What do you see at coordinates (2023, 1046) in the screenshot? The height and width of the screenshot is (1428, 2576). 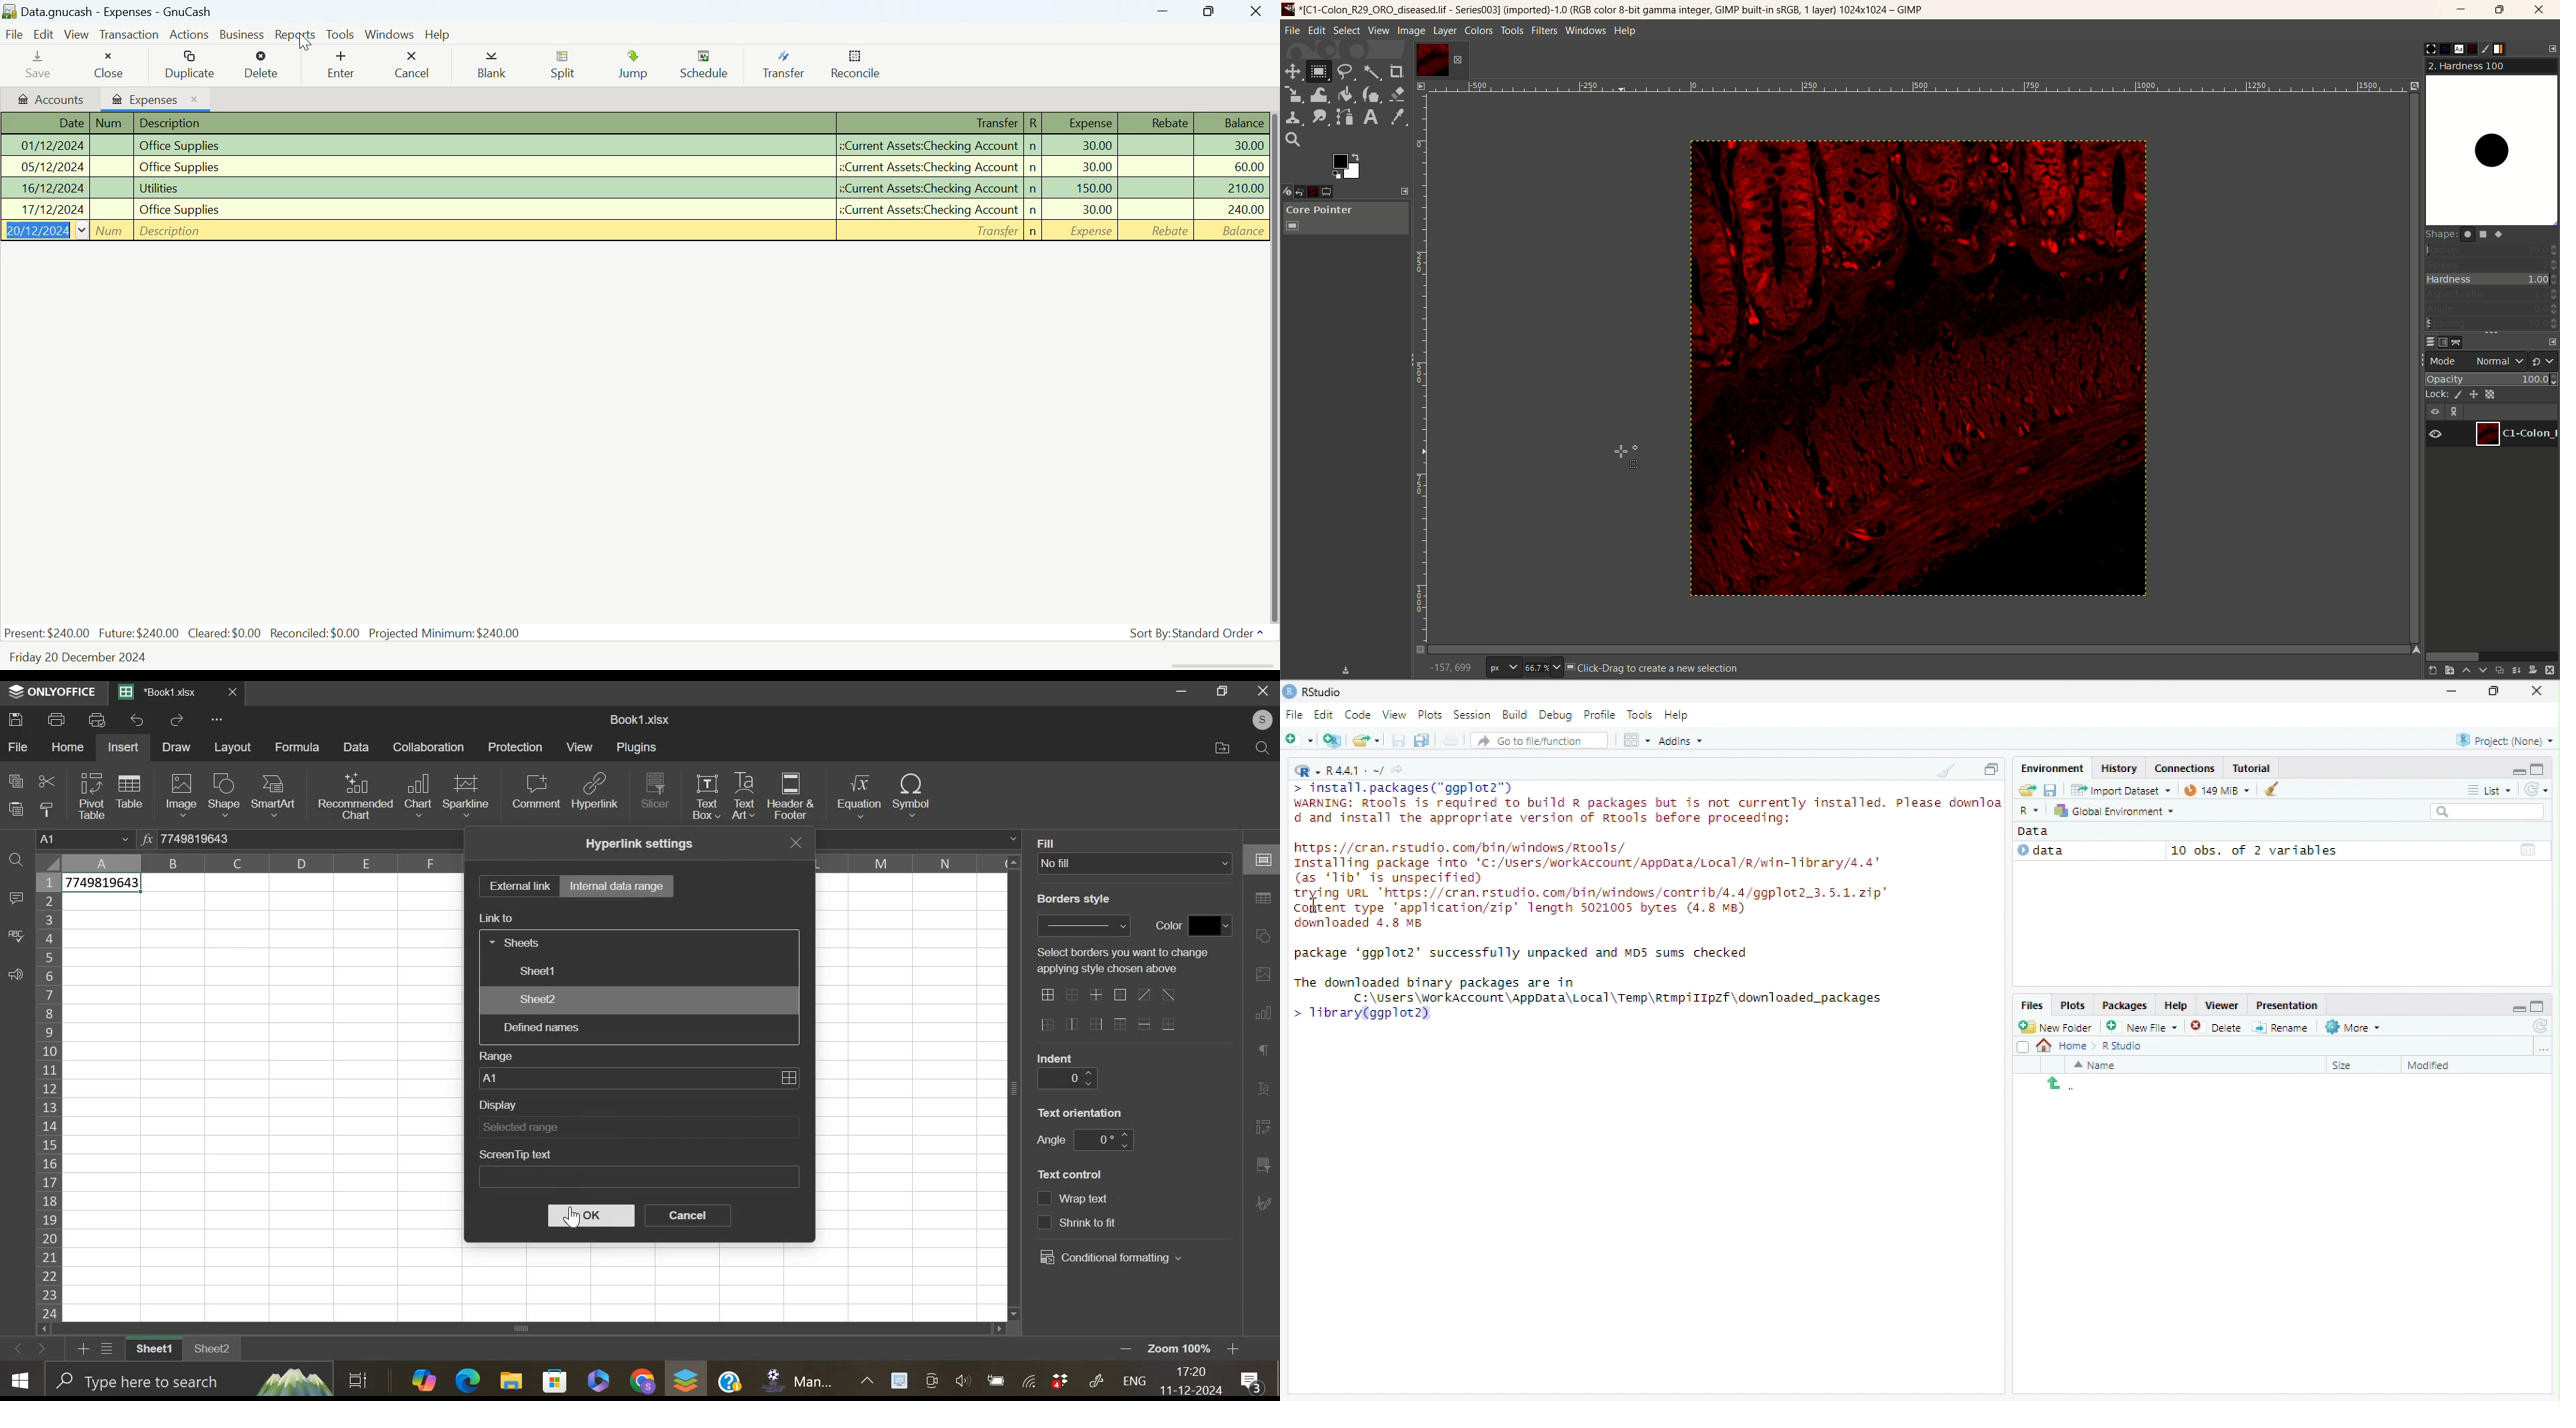 I see `Select all` at bounding box center [2023, 1046].